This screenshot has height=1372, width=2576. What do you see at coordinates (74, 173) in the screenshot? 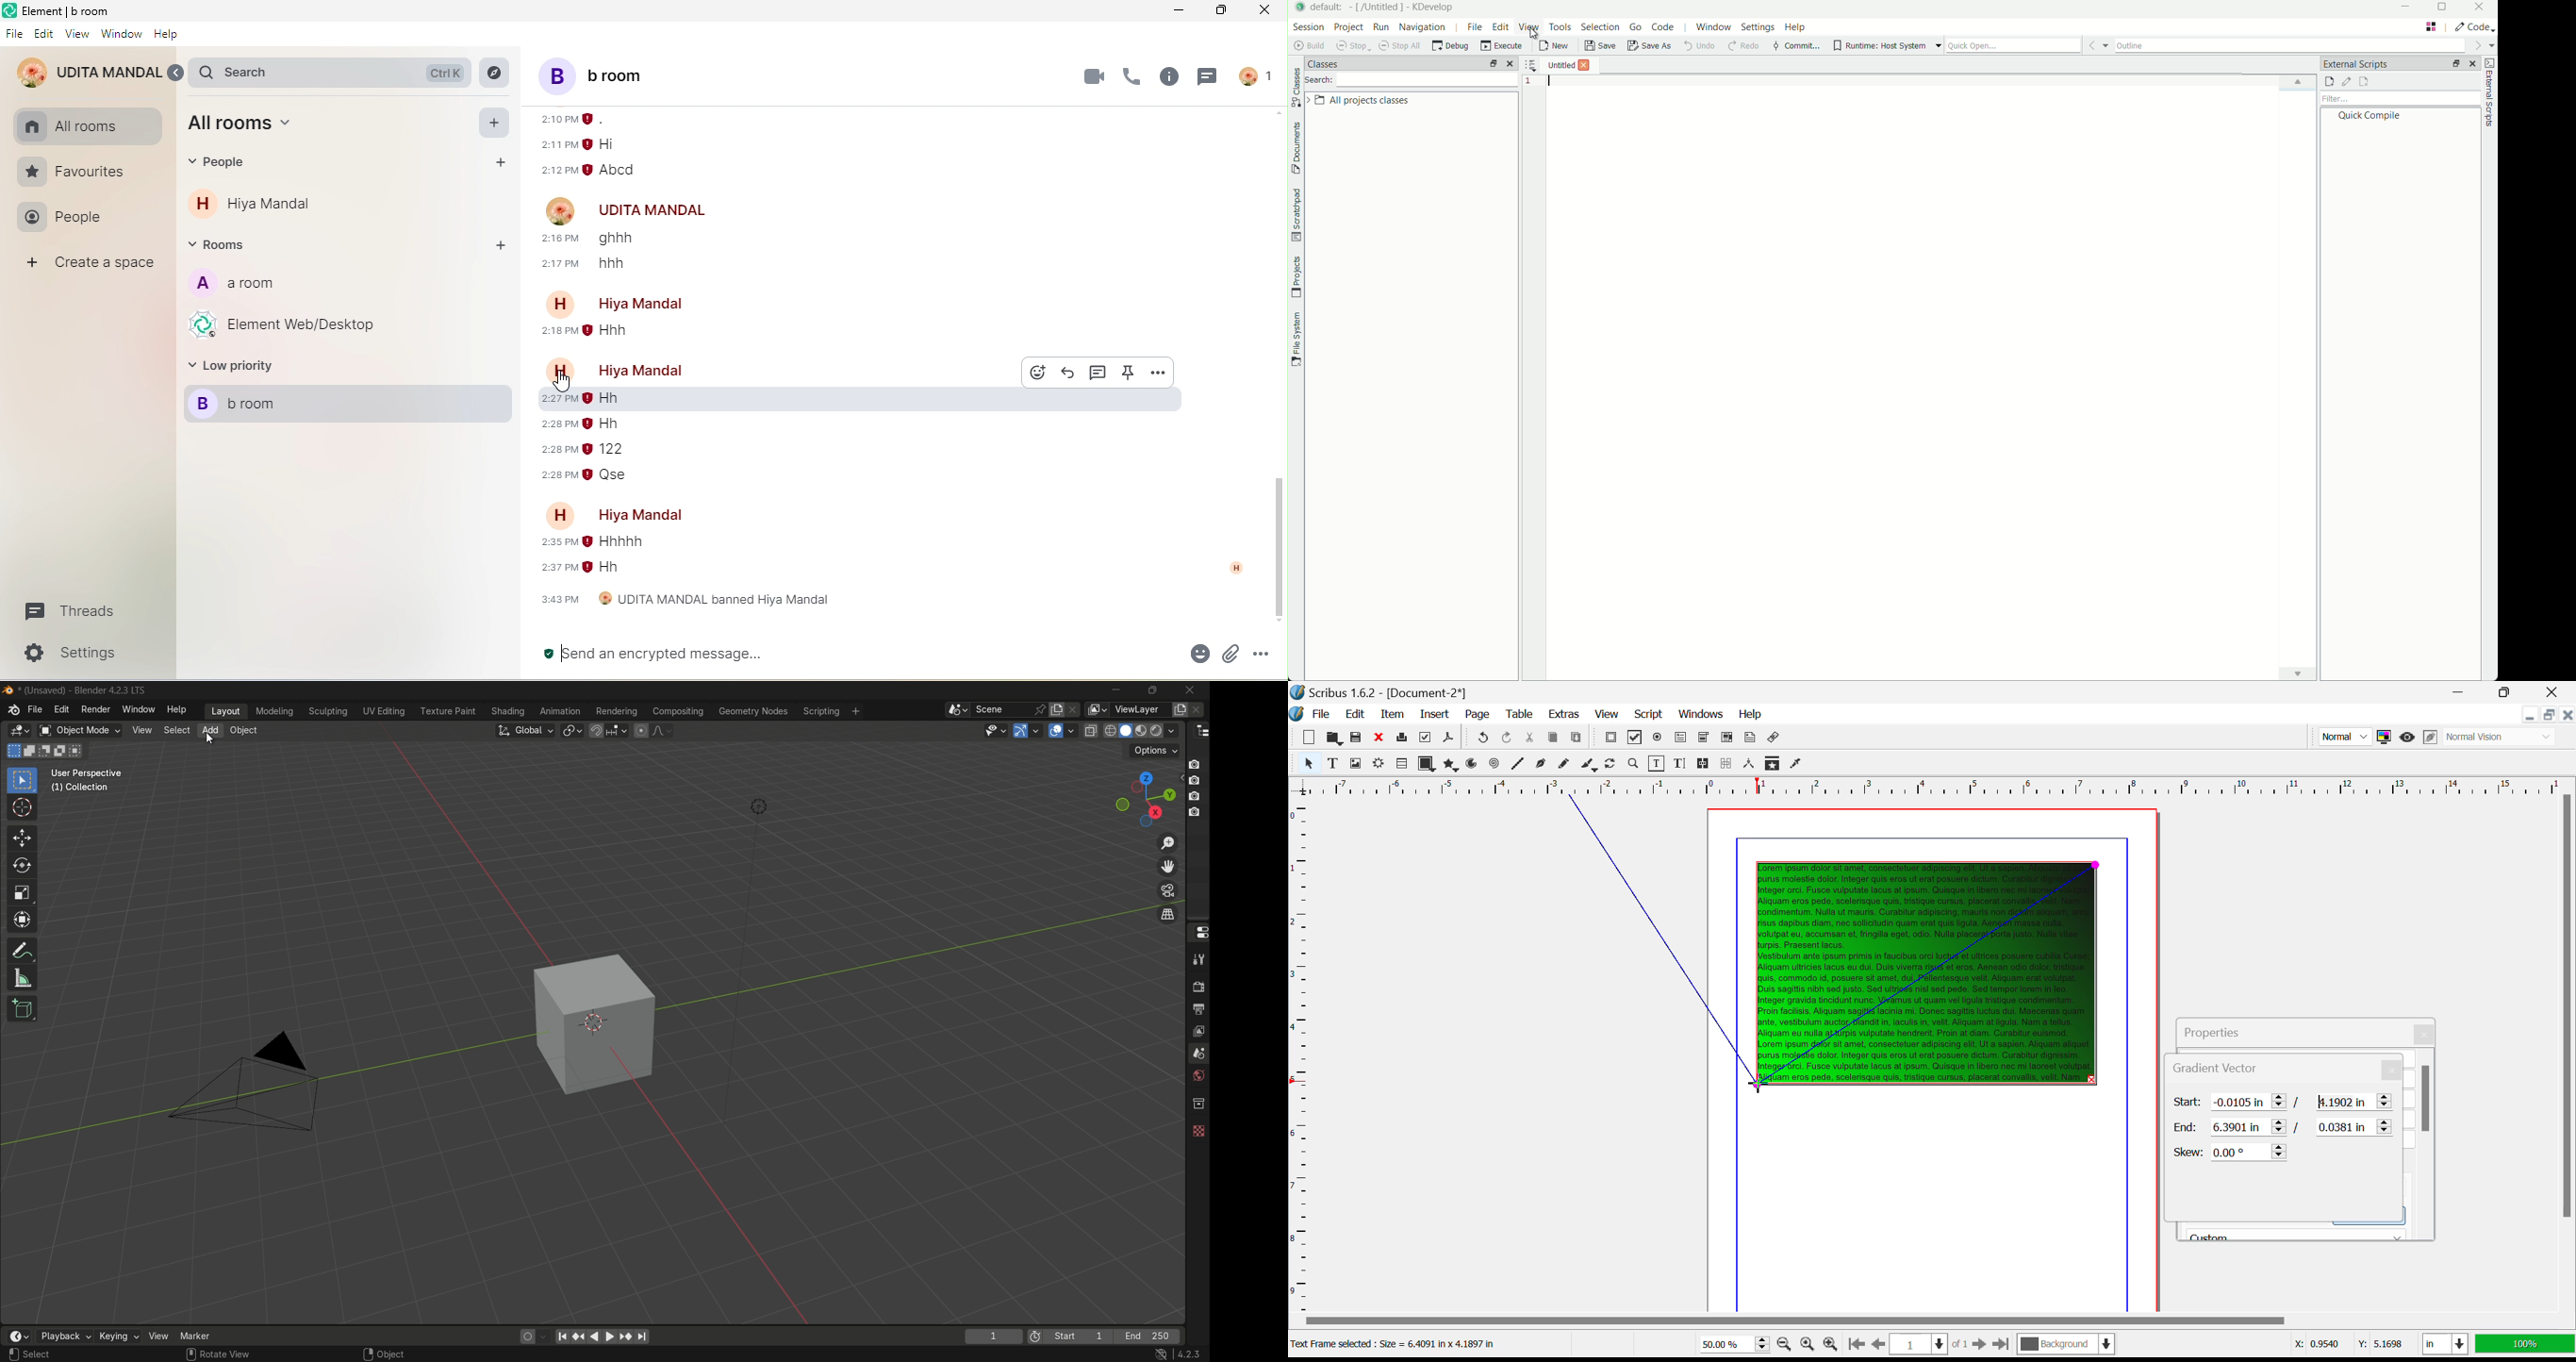
I see `favourites` at bounding box center [74, 173].